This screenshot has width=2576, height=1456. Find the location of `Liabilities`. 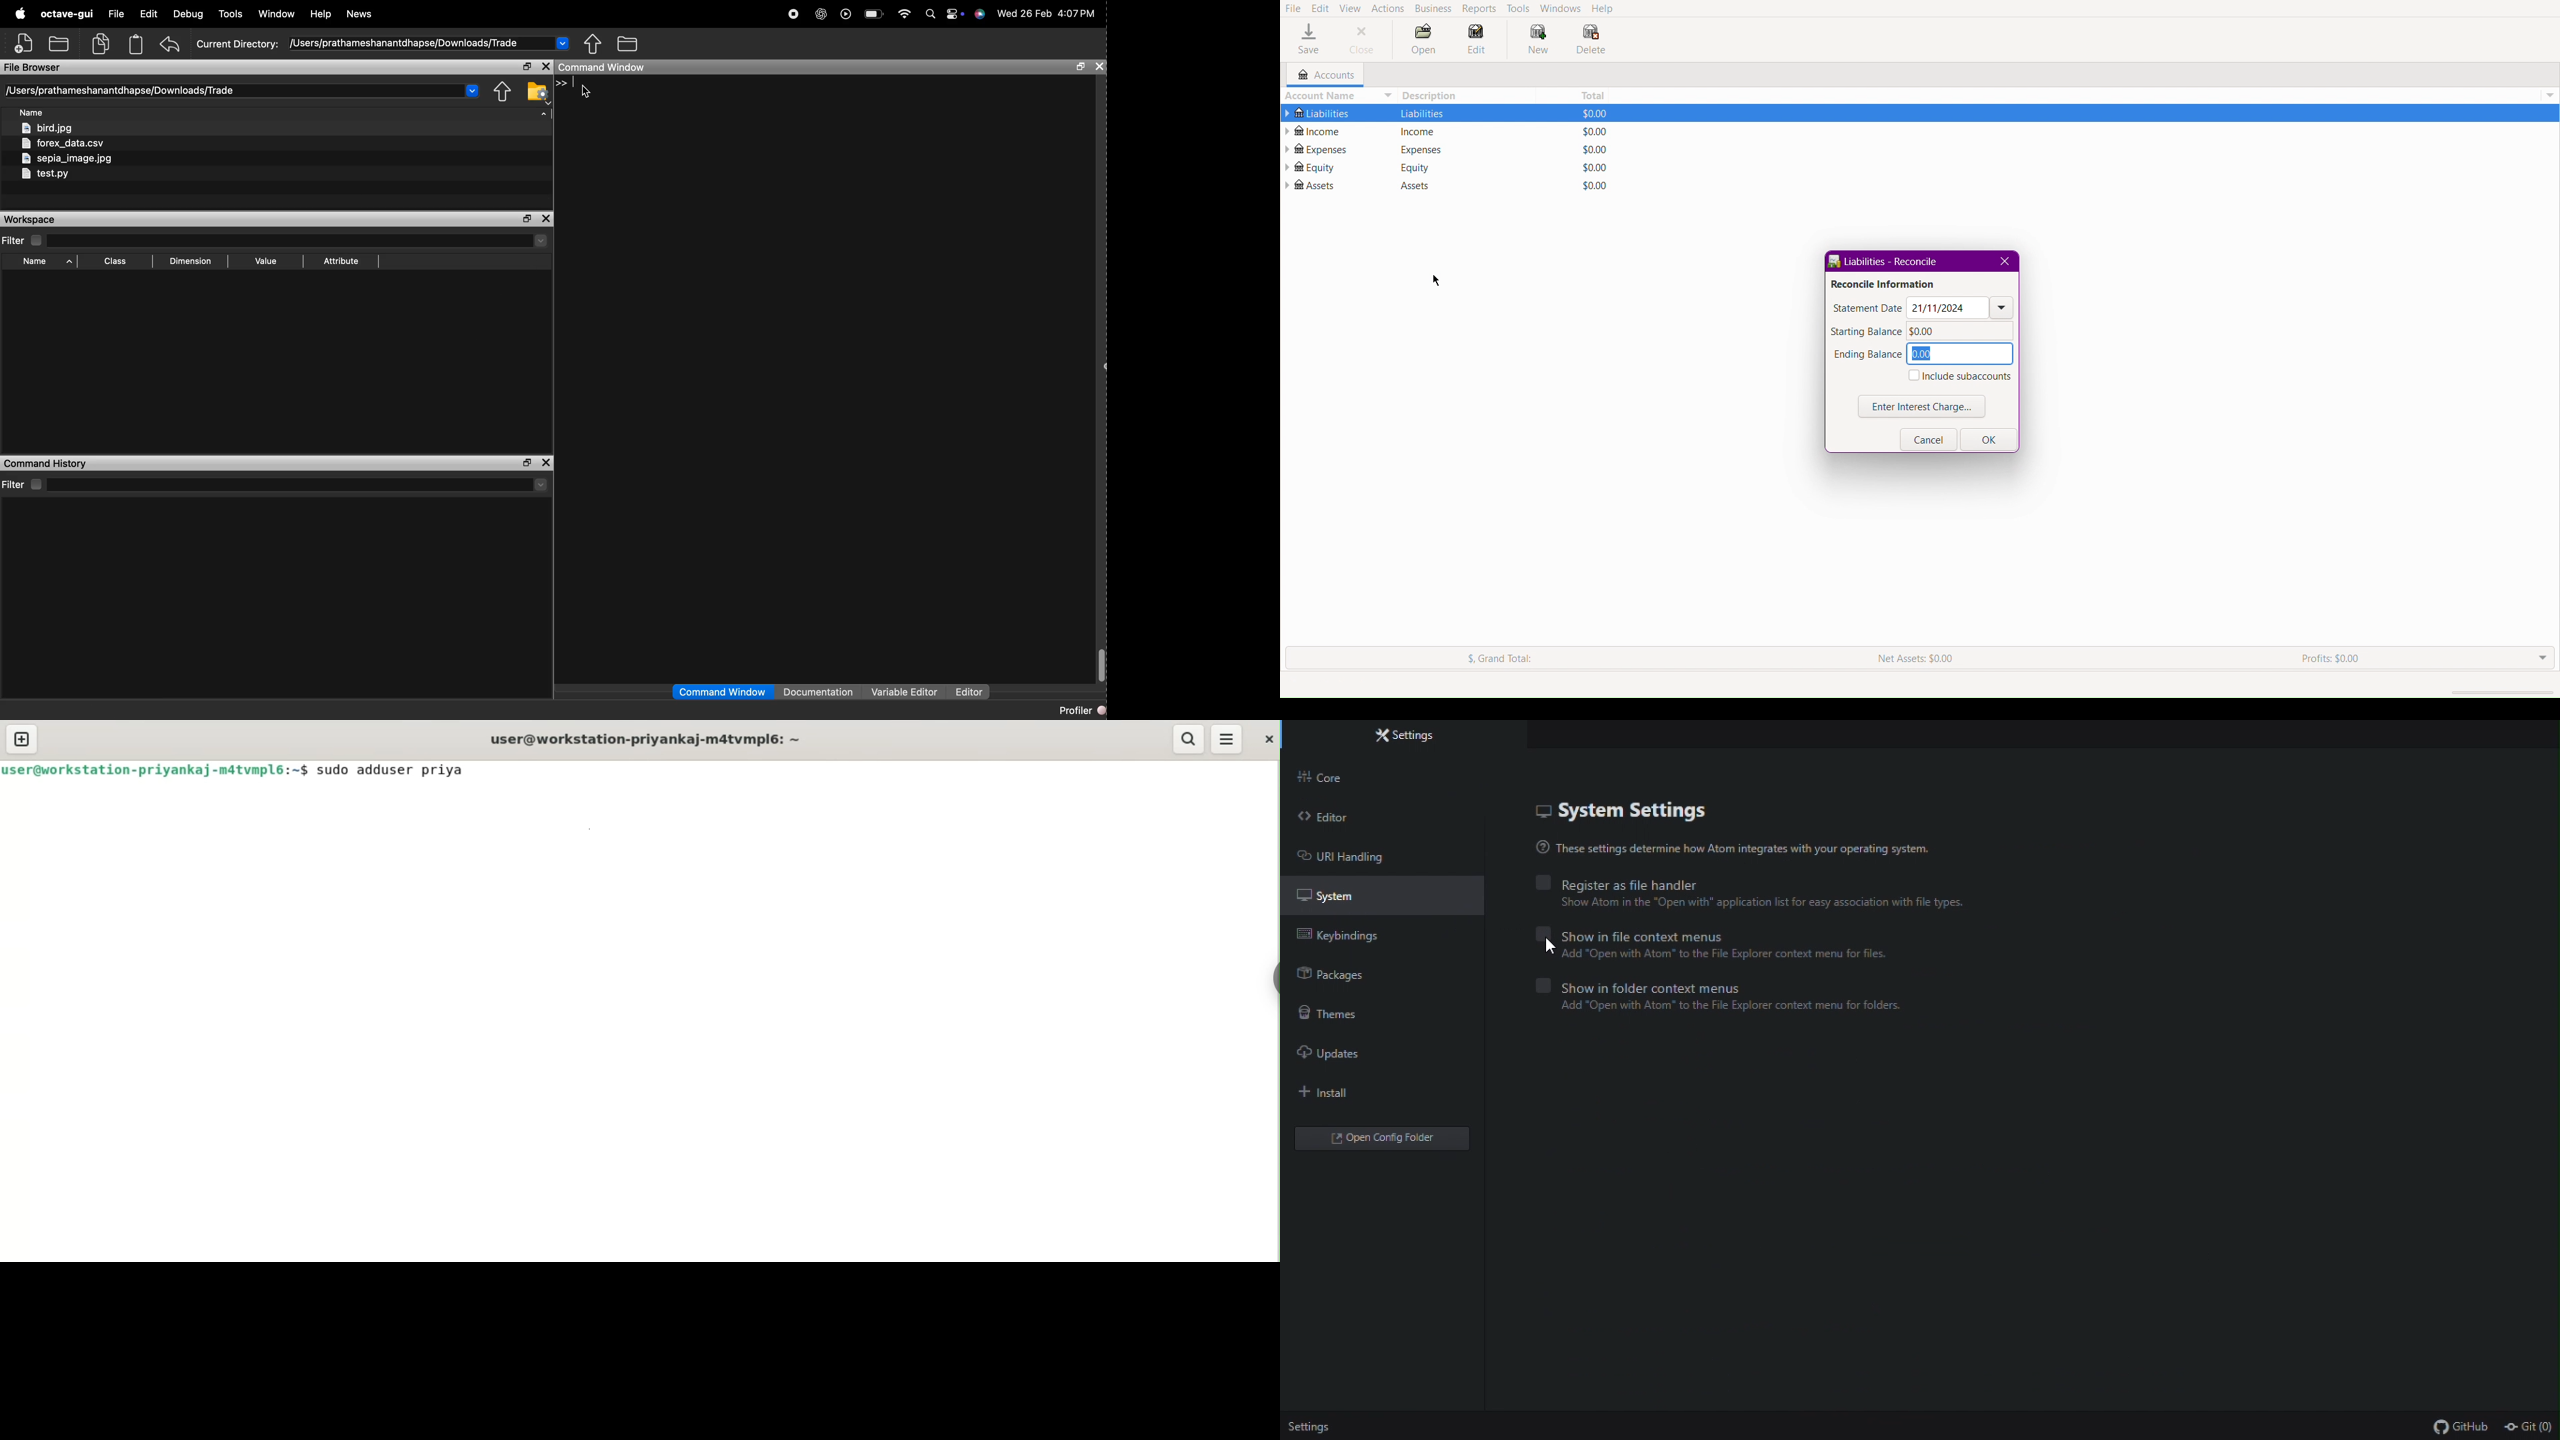

Liabilities is located at coordinates (1316, 114).